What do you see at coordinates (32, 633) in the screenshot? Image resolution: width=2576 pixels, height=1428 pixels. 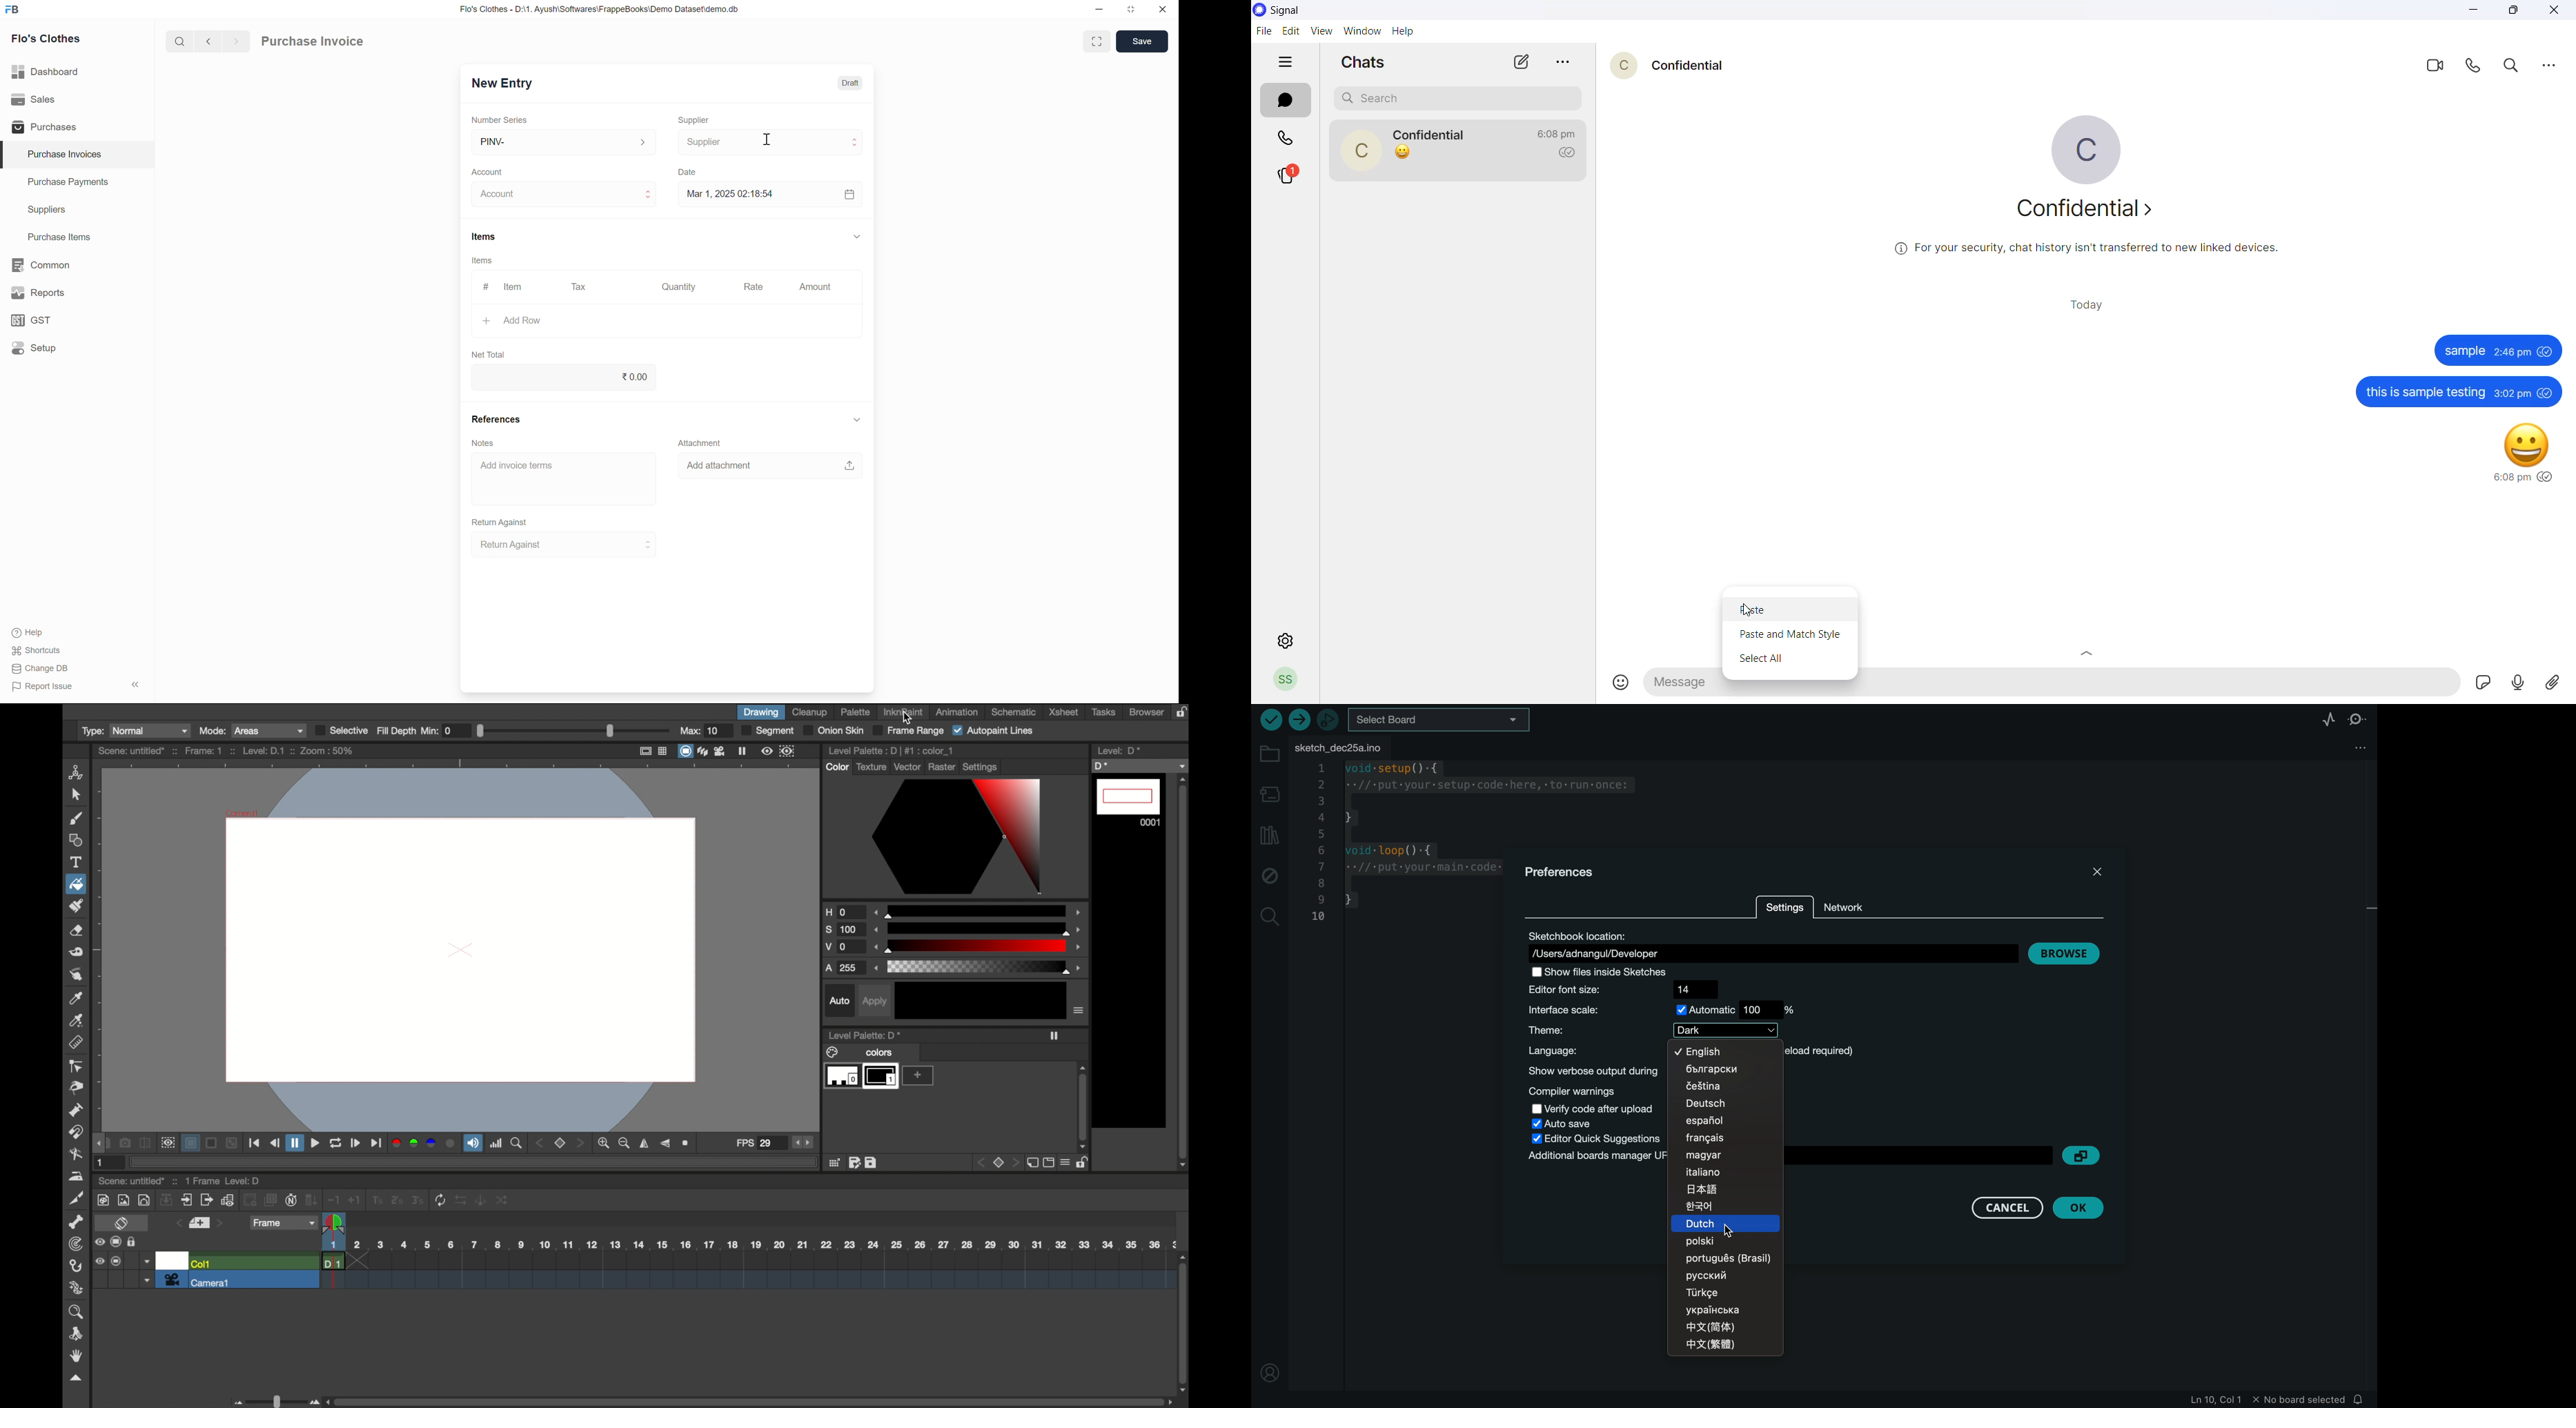 I see `Help` at bounding box center [32, 633].